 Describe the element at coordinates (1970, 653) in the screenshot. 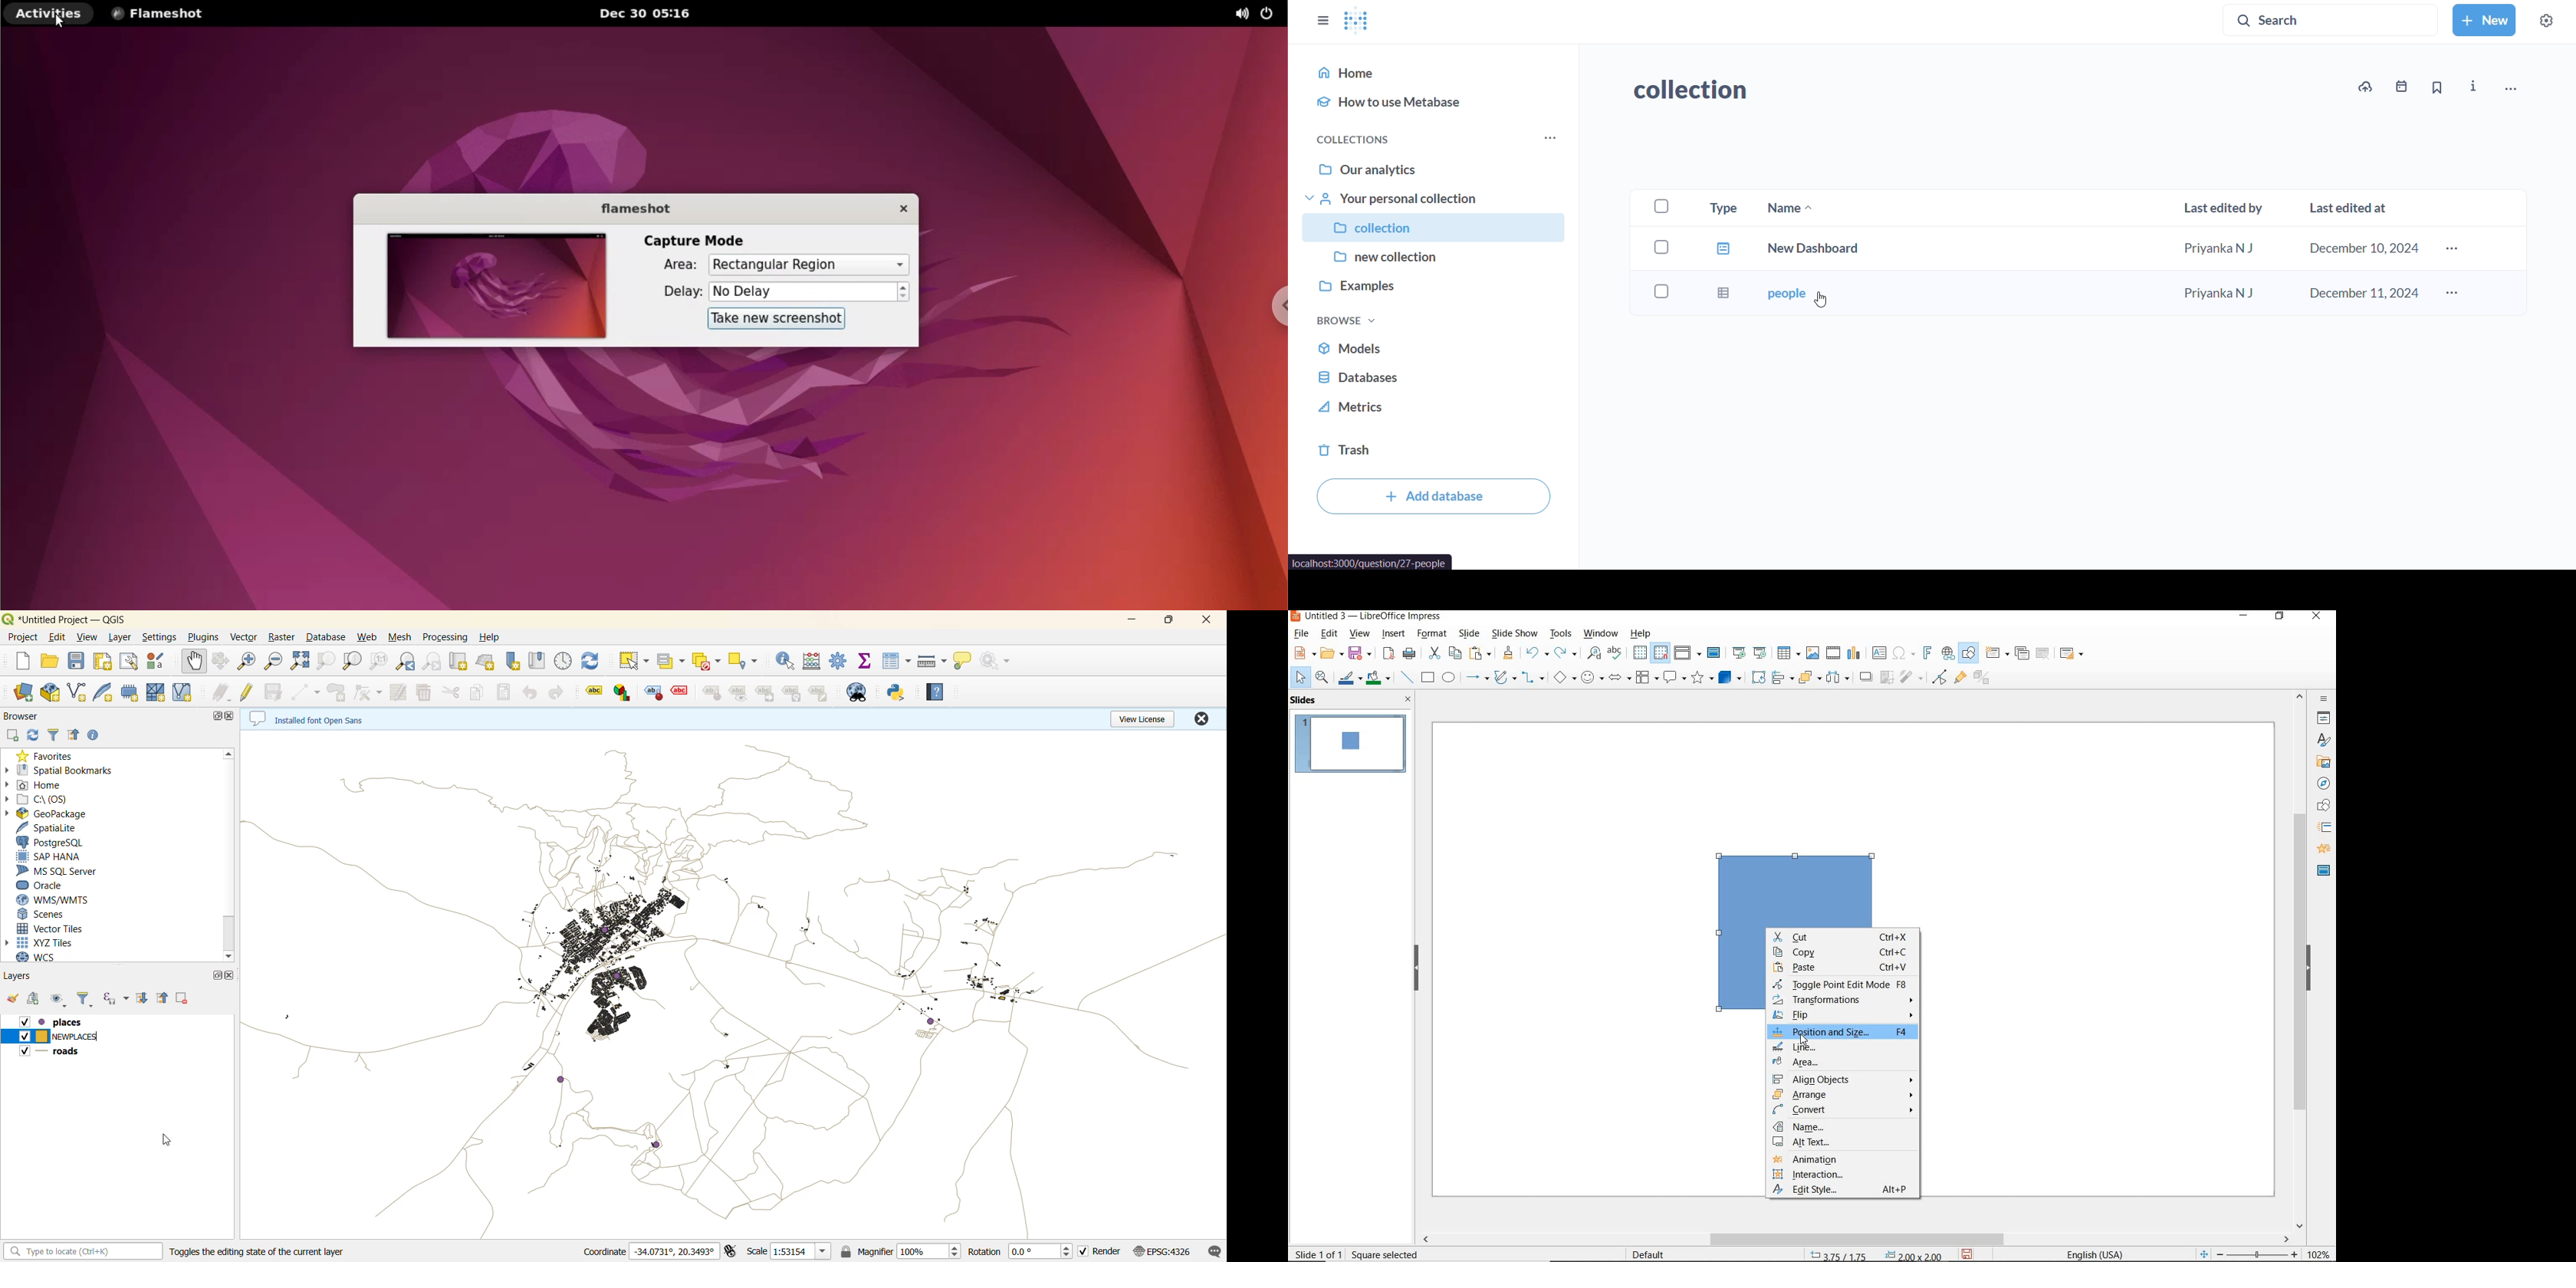

I see `show draw functions` at that location.